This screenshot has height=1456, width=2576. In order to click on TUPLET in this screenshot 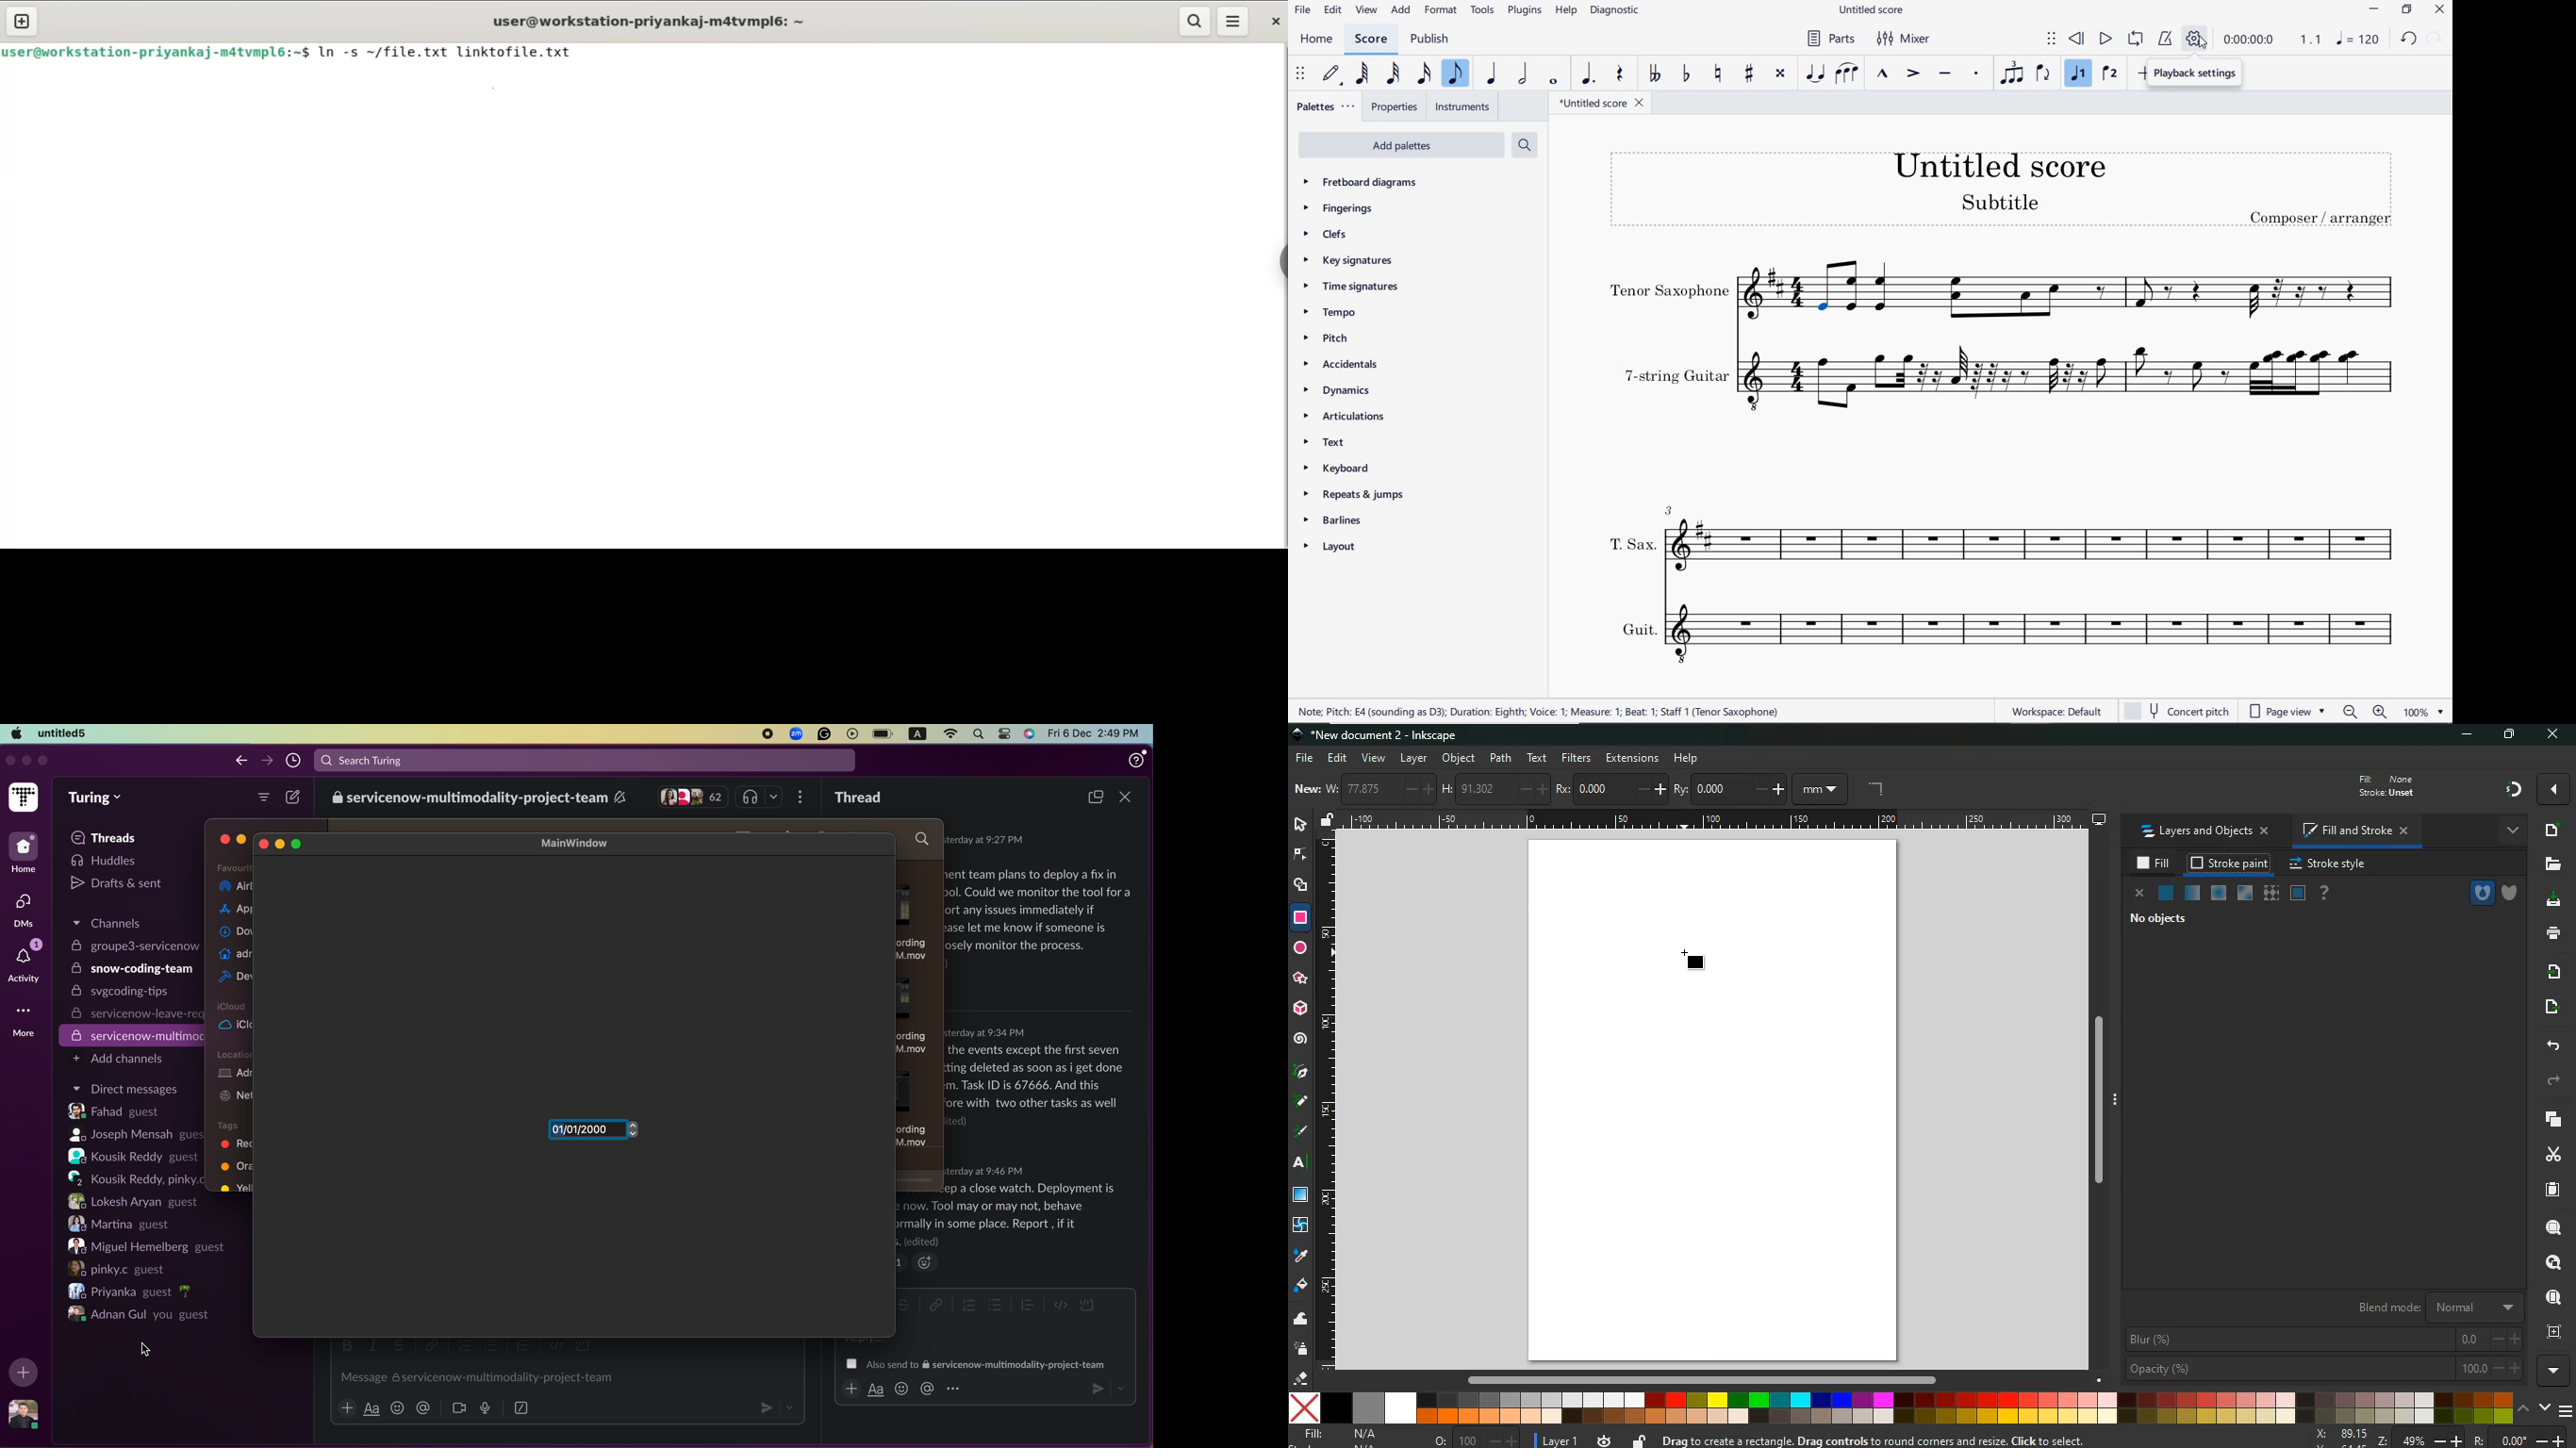, I will do `click(2011, 74)`.